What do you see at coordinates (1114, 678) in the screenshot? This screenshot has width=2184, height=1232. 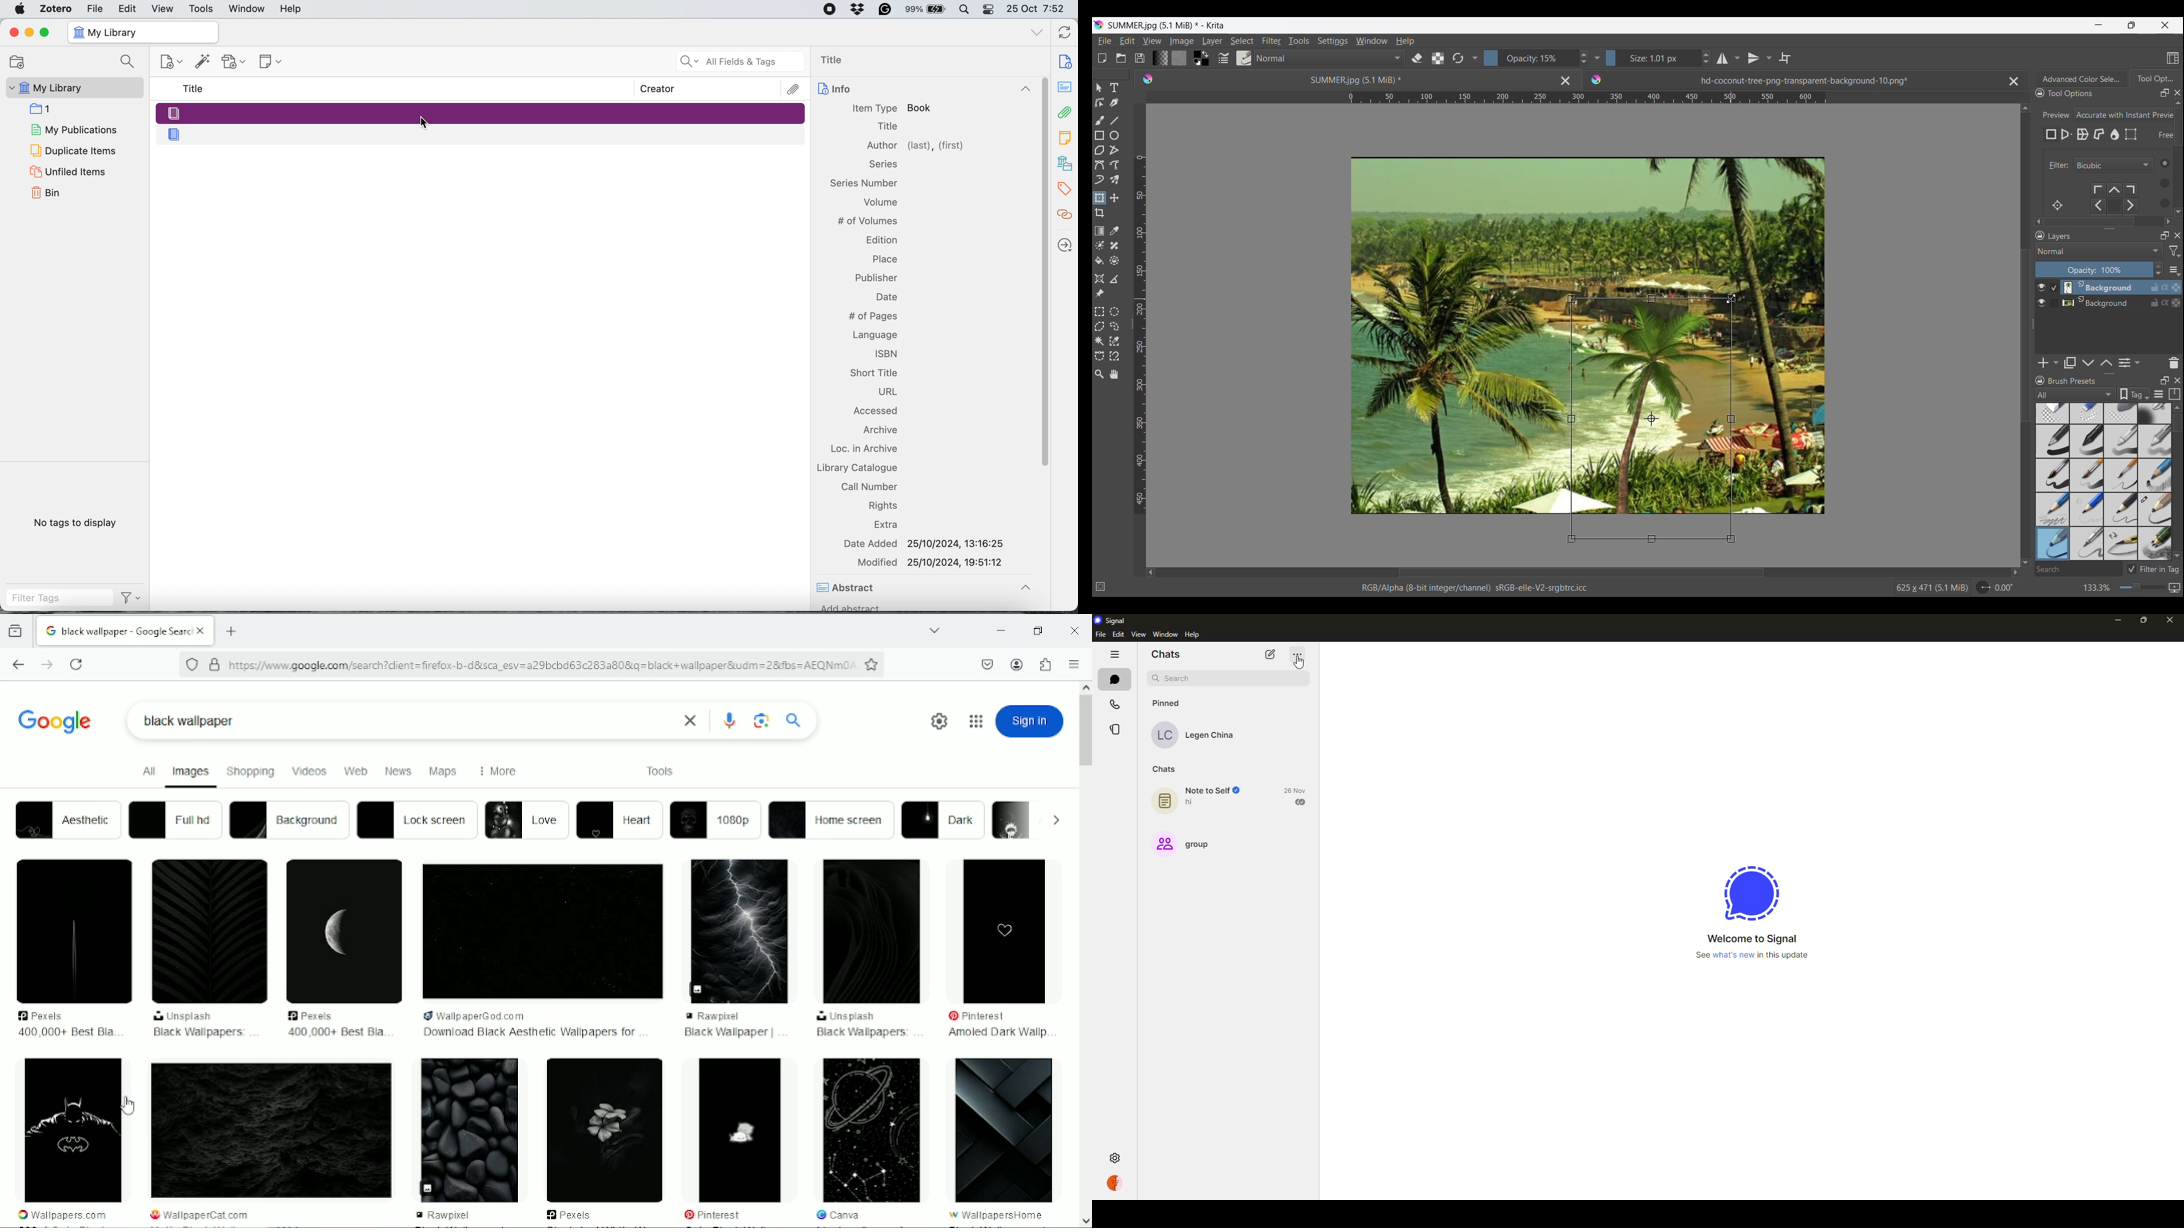 I see `chats` at bounding box center [1114, 678].